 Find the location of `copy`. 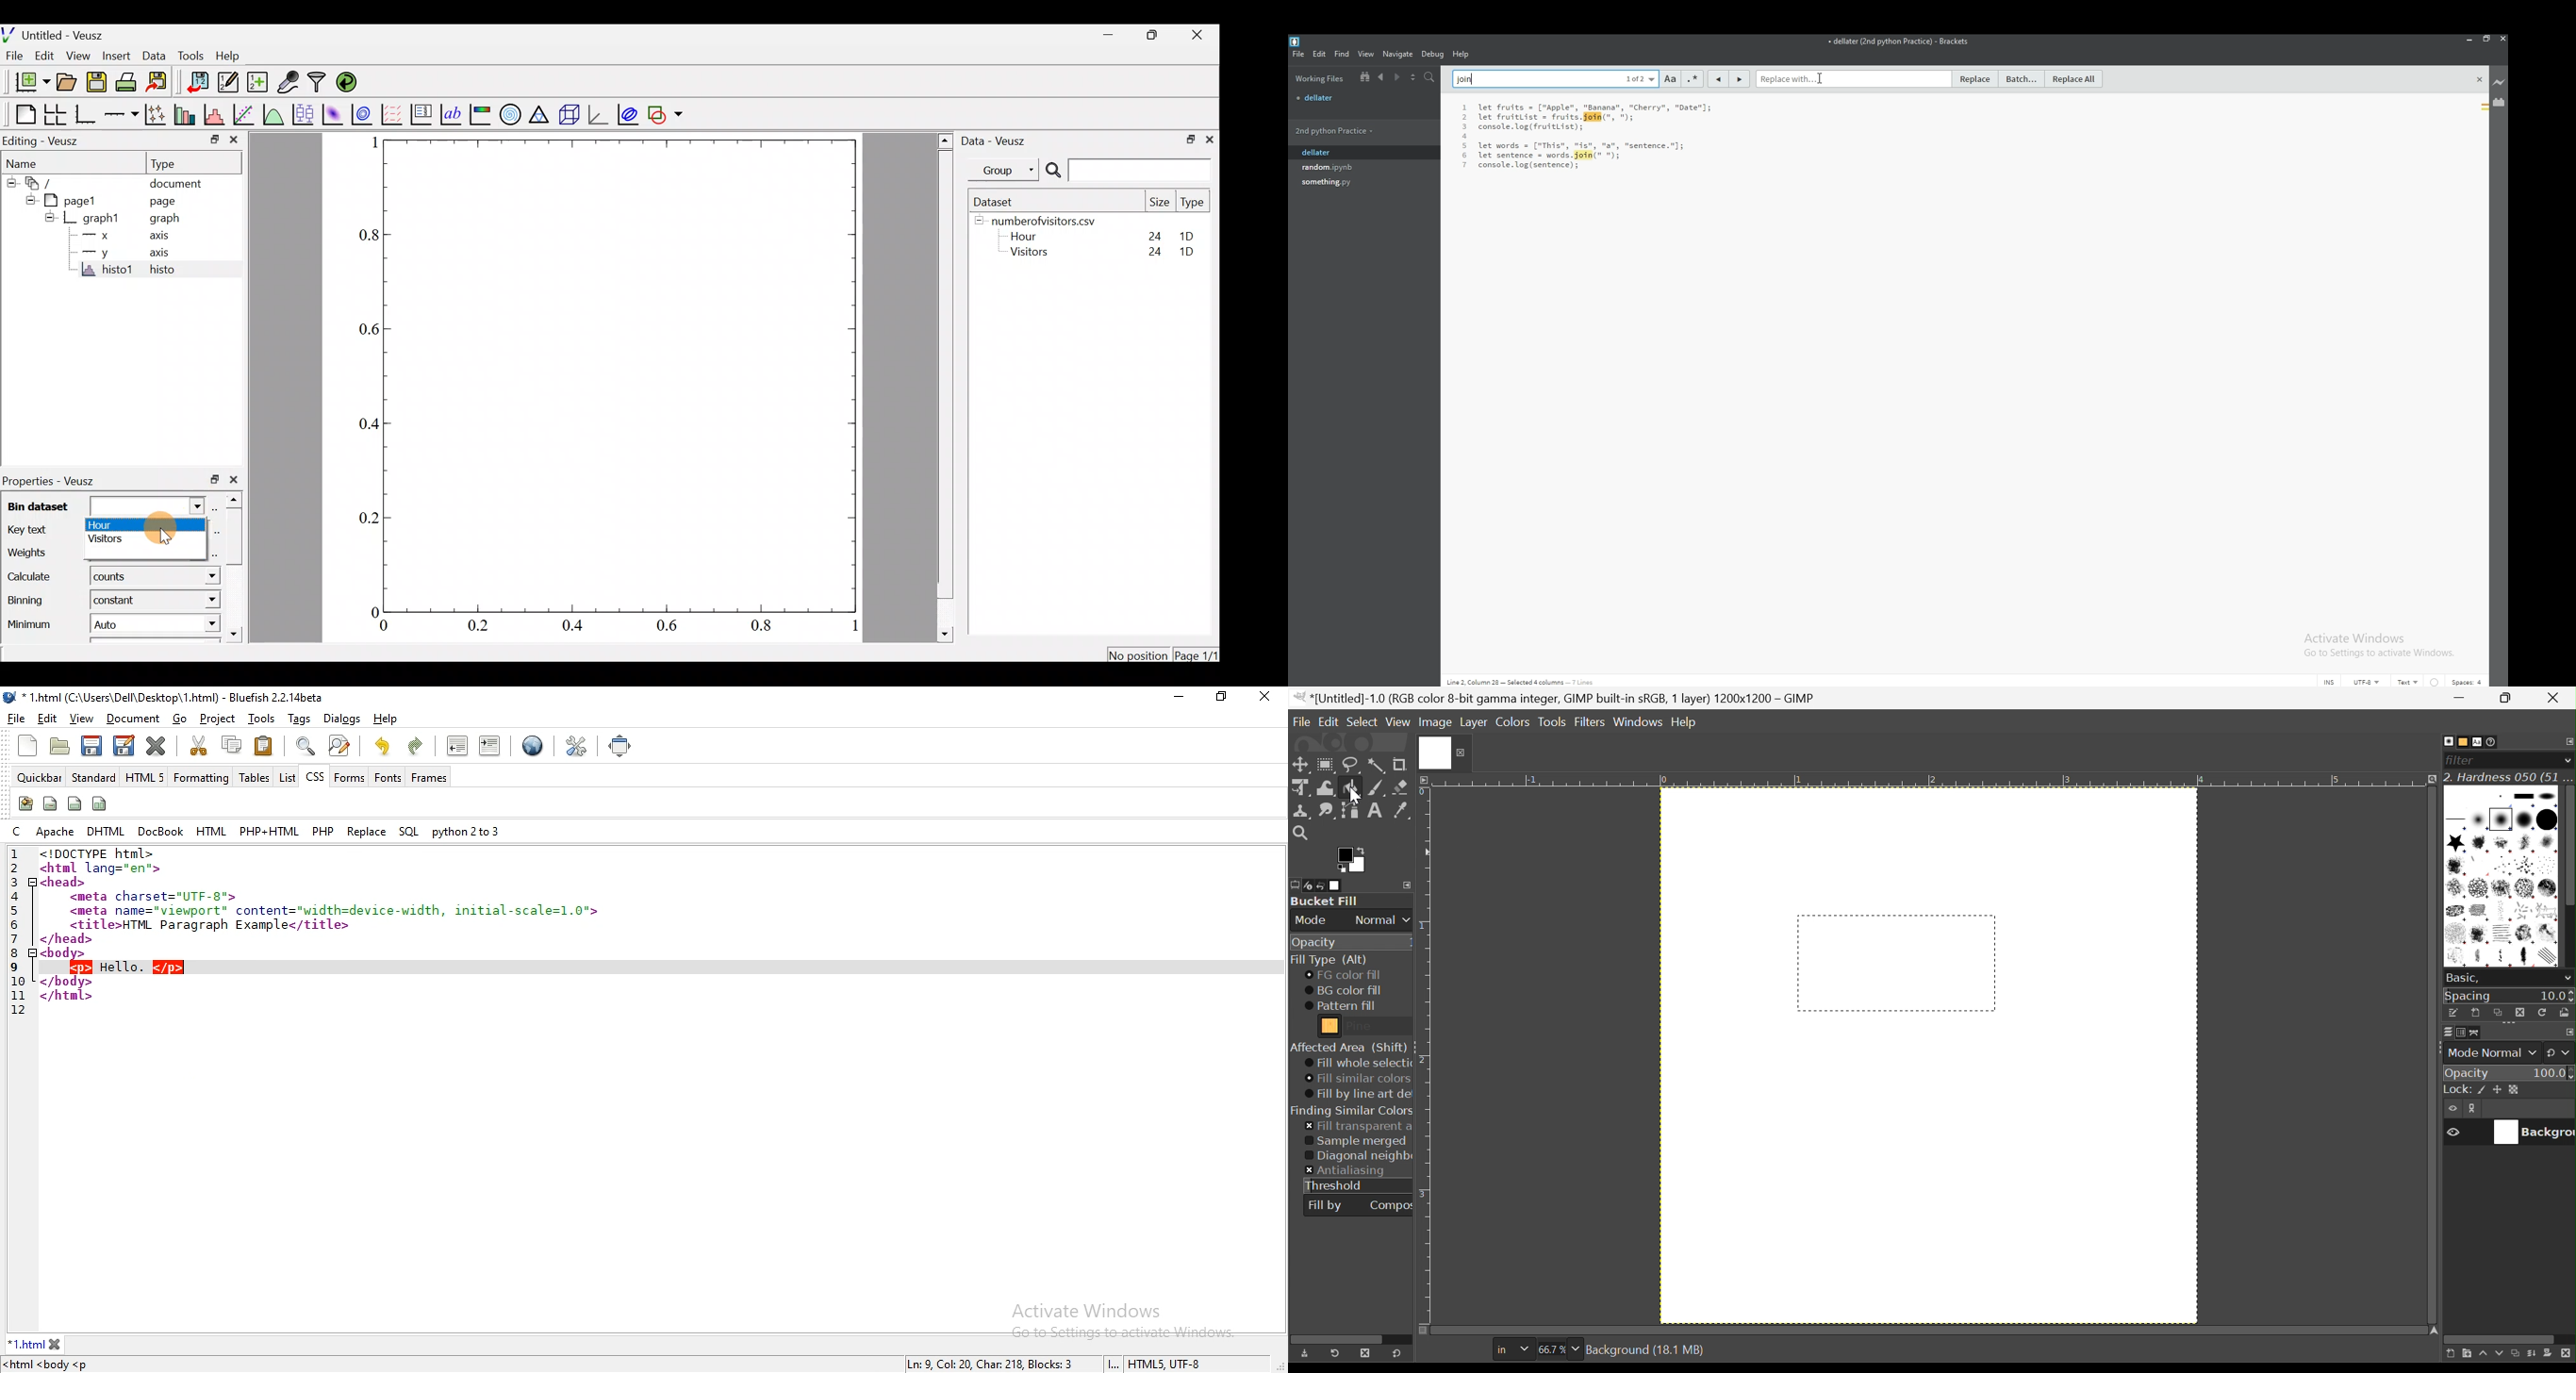

copy is located at coordinates (230, 744).